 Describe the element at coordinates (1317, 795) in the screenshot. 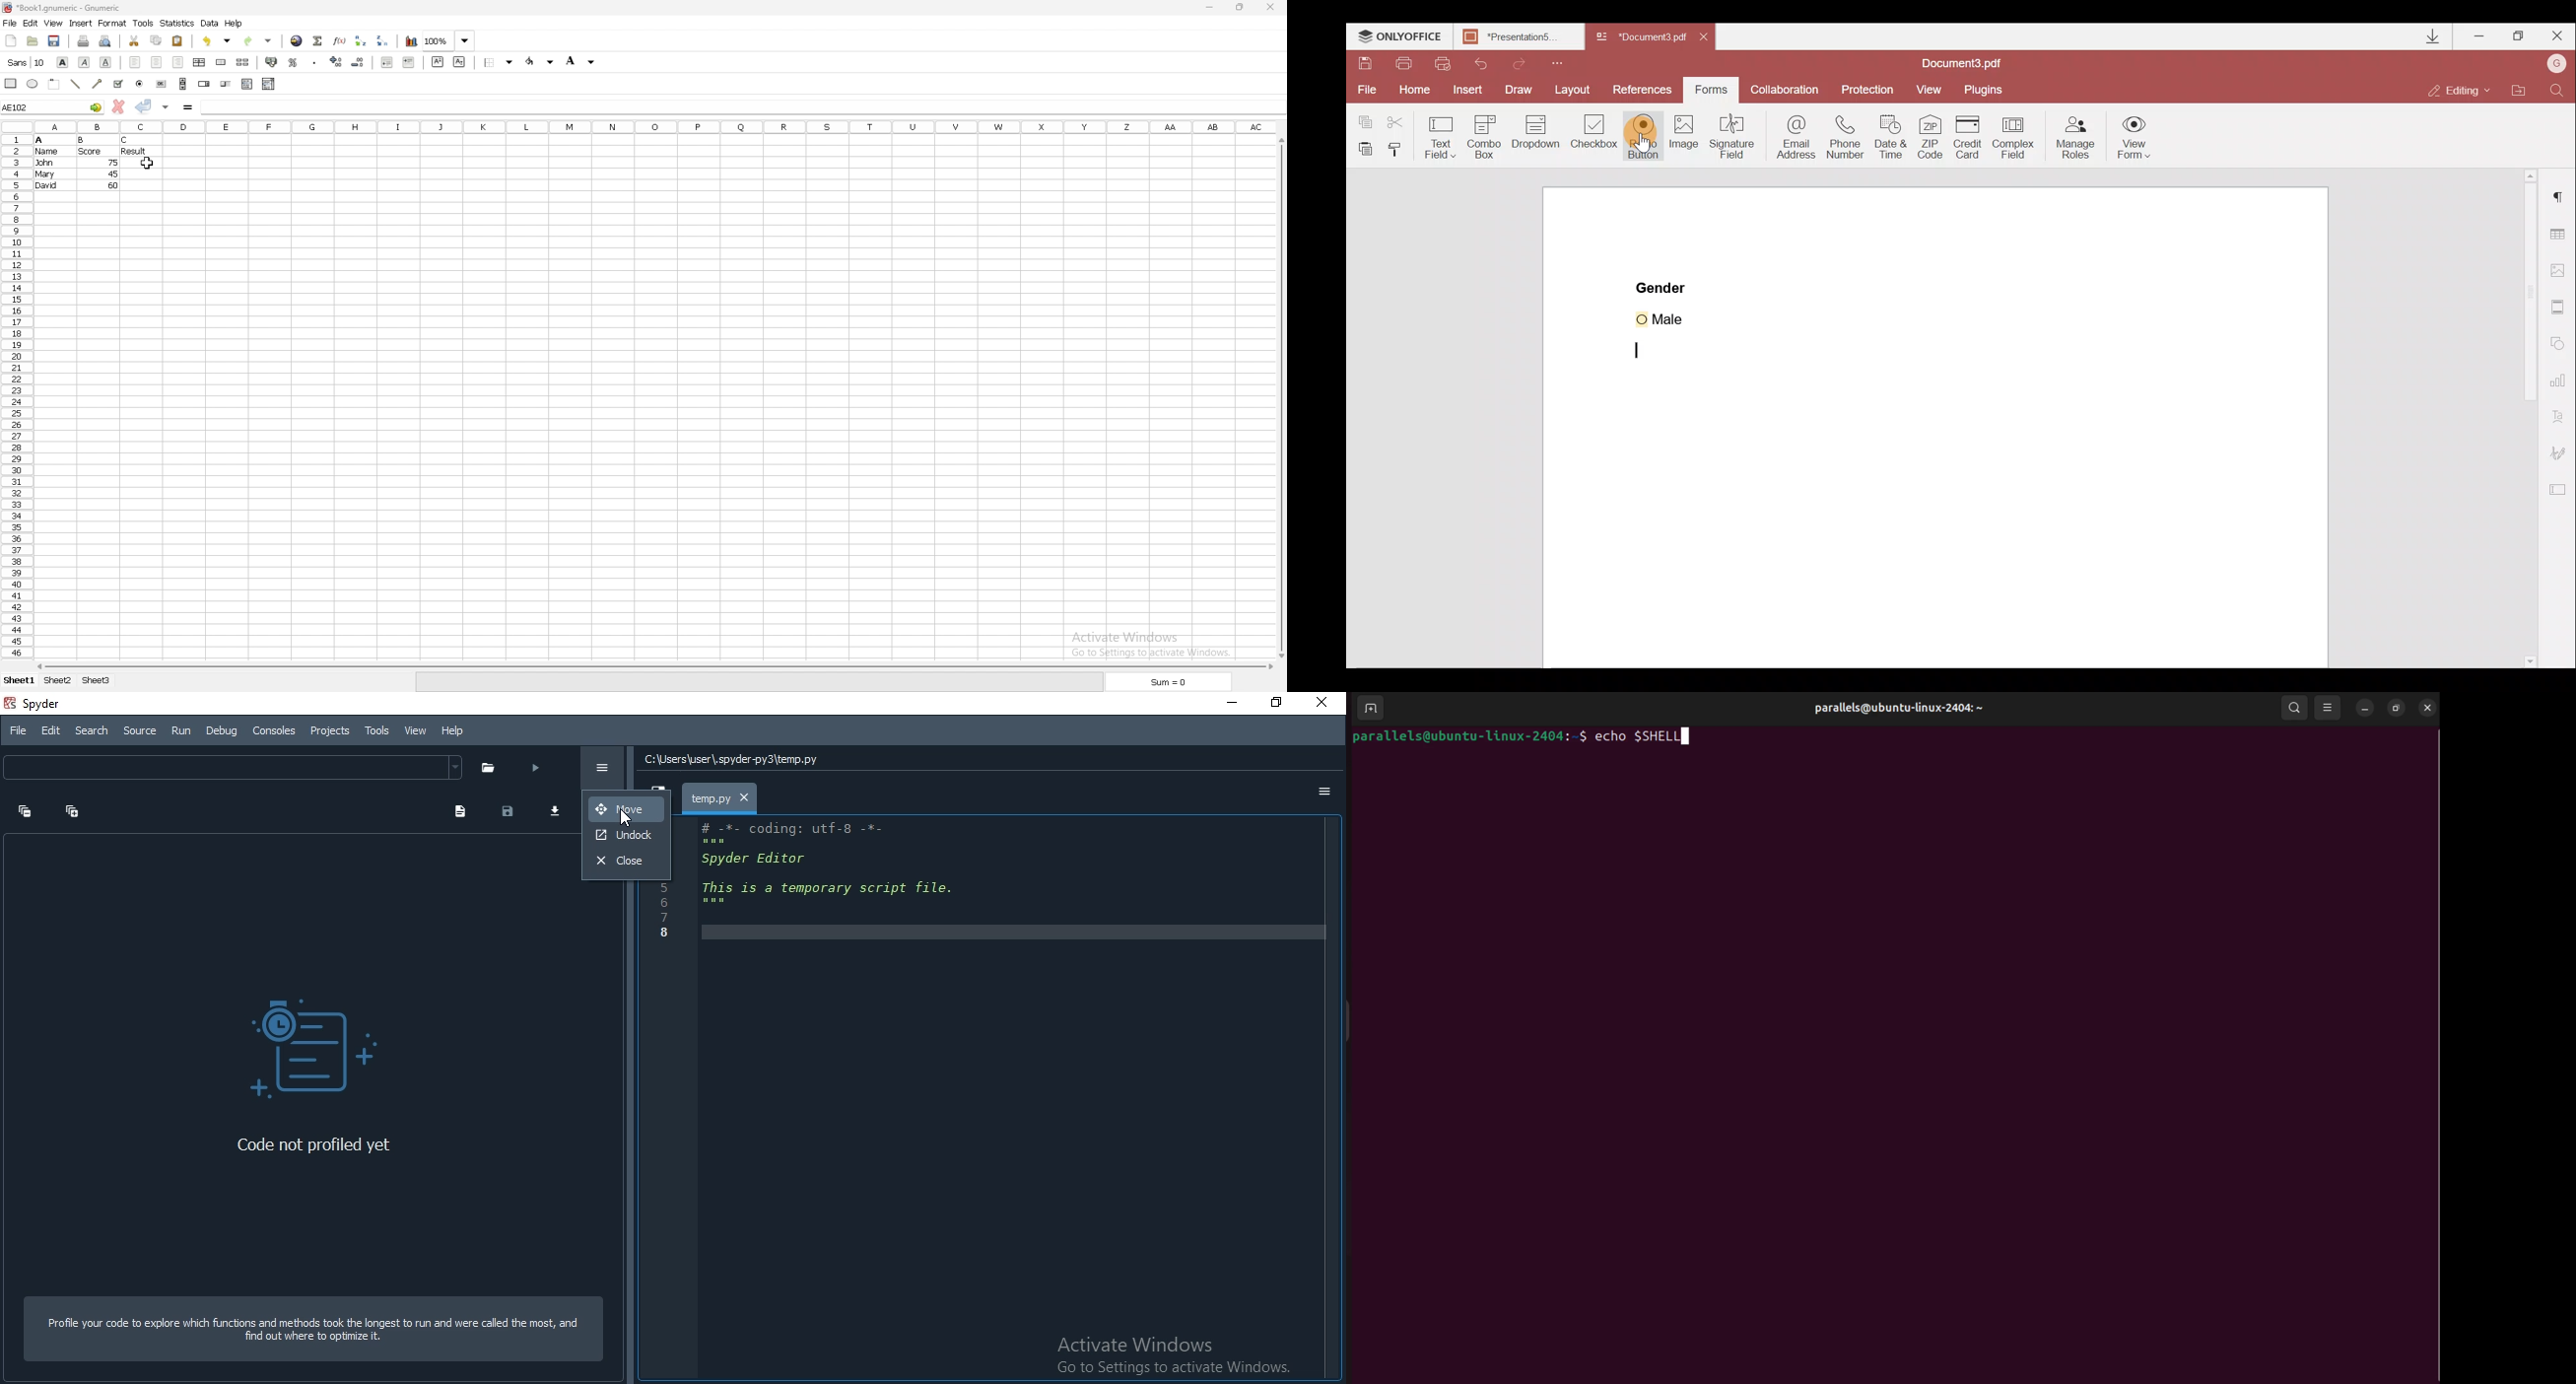

I see `options` at that location.